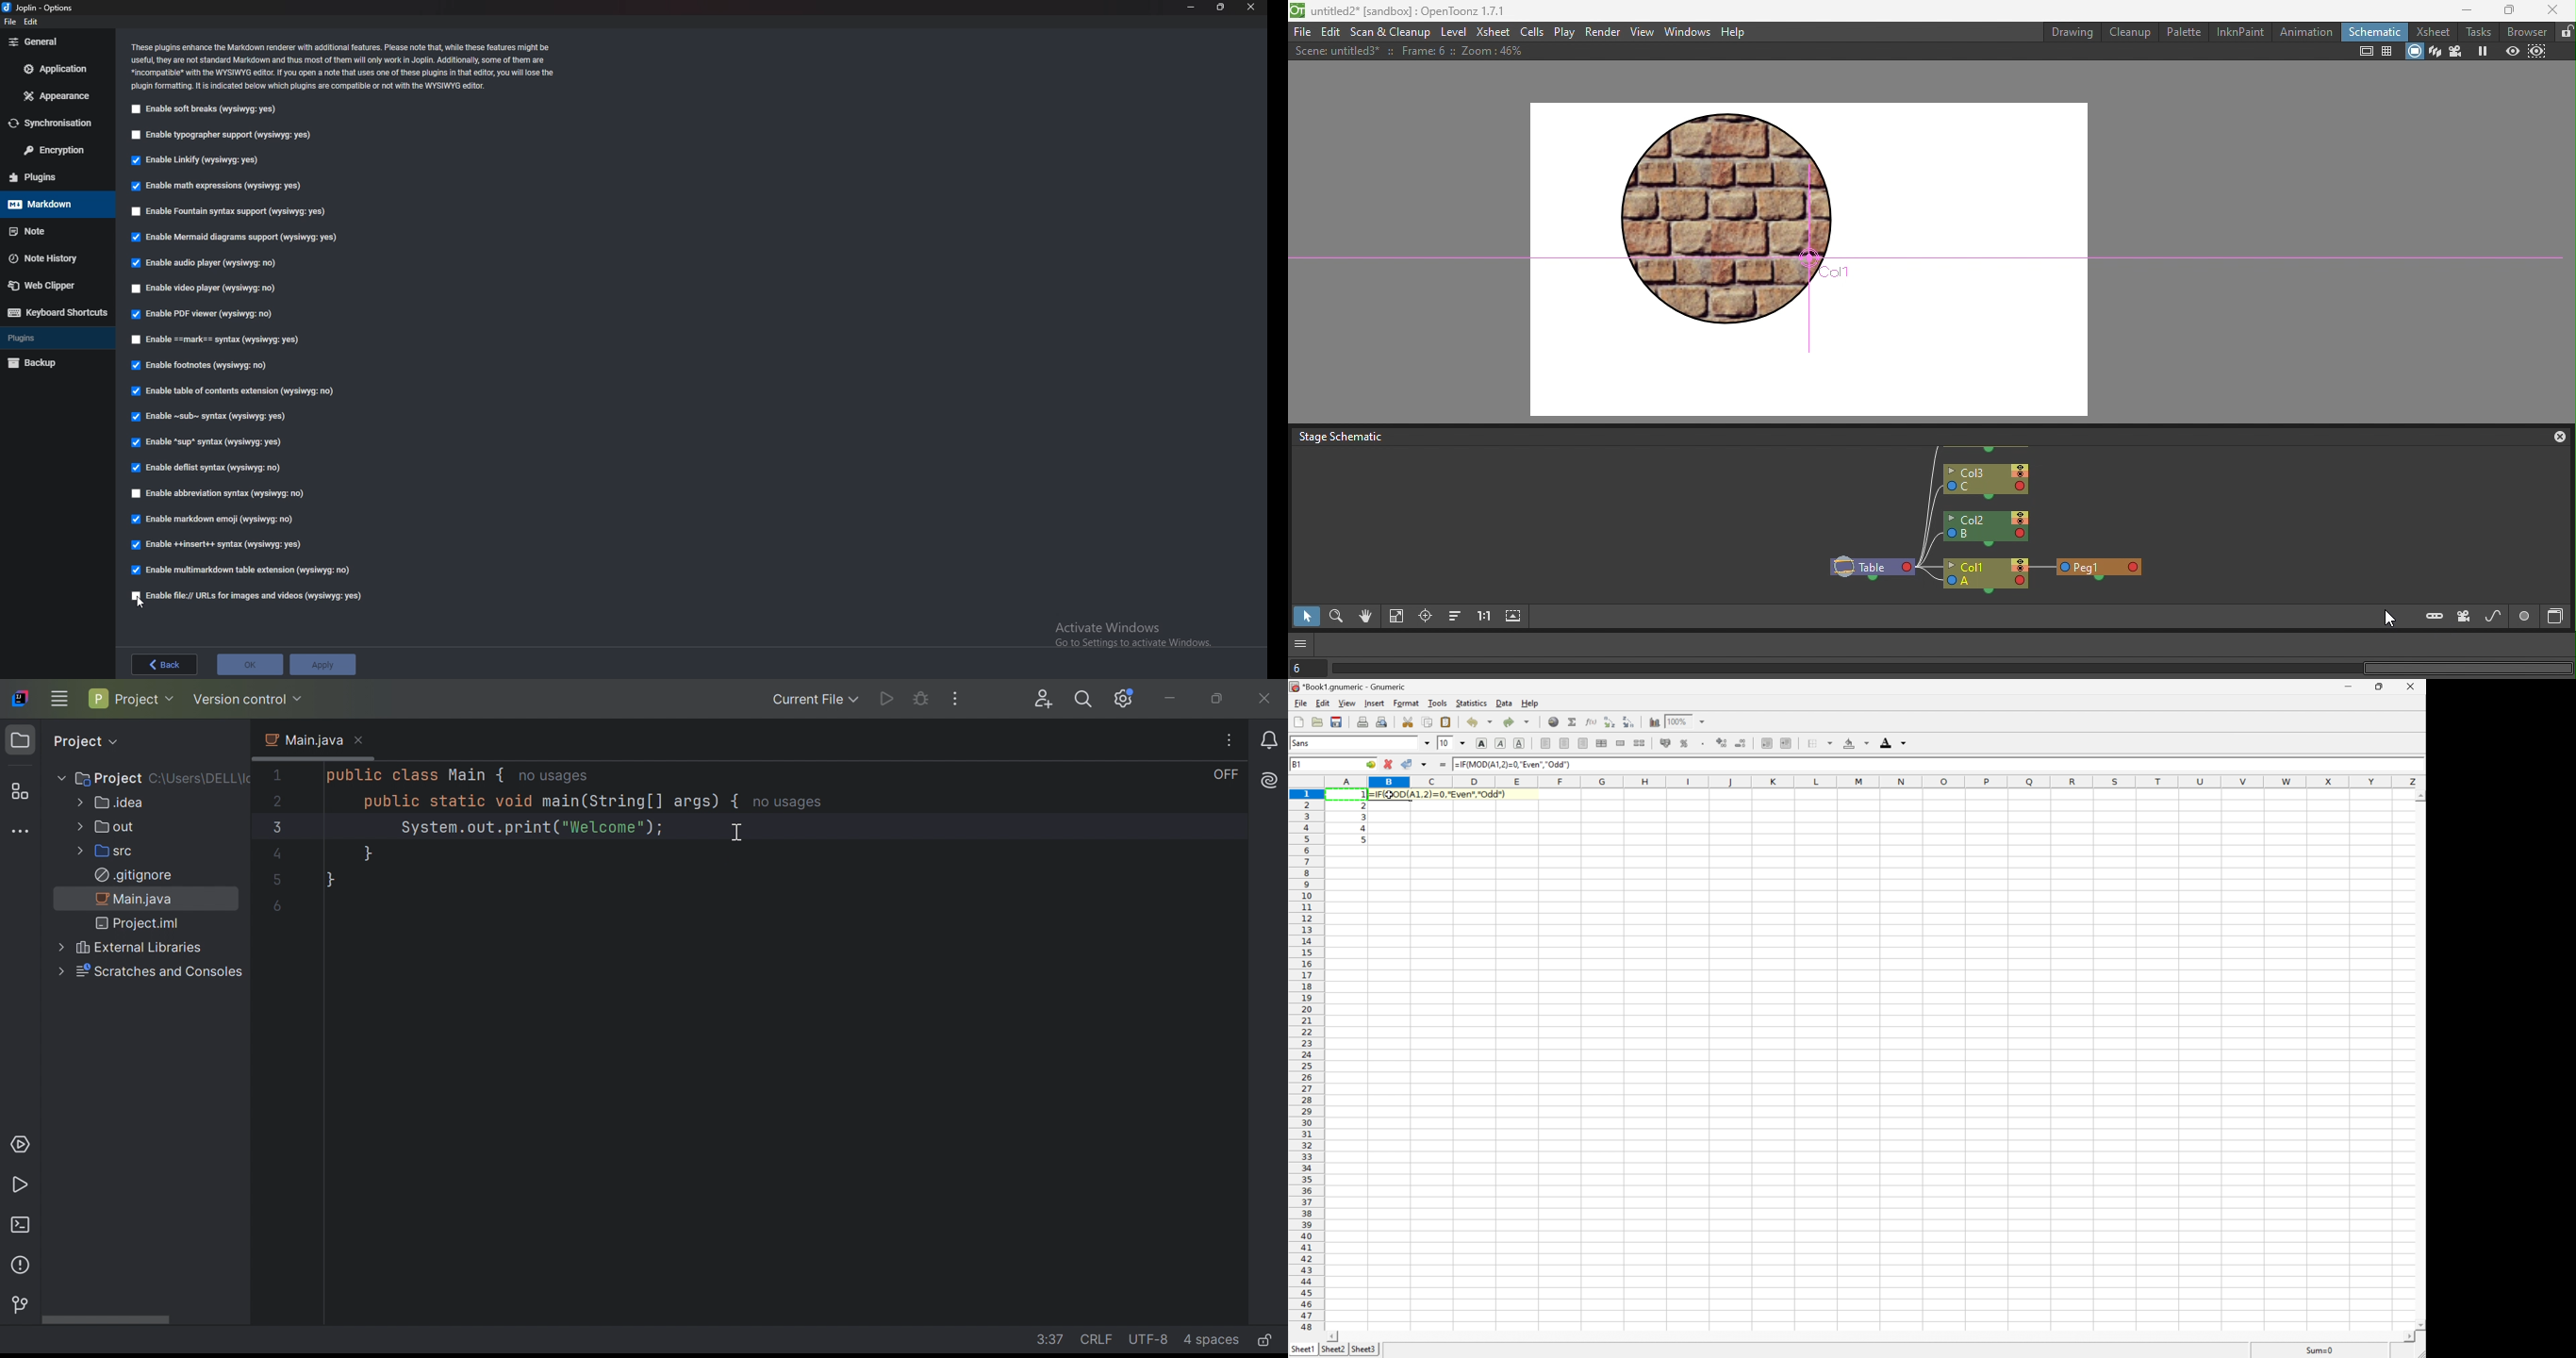 Image resolution: width=2576 pixels, height=1372 pixels. Describe the element at coordinates (2386, 621) in the screenshot. I see `Cursor` at that location.